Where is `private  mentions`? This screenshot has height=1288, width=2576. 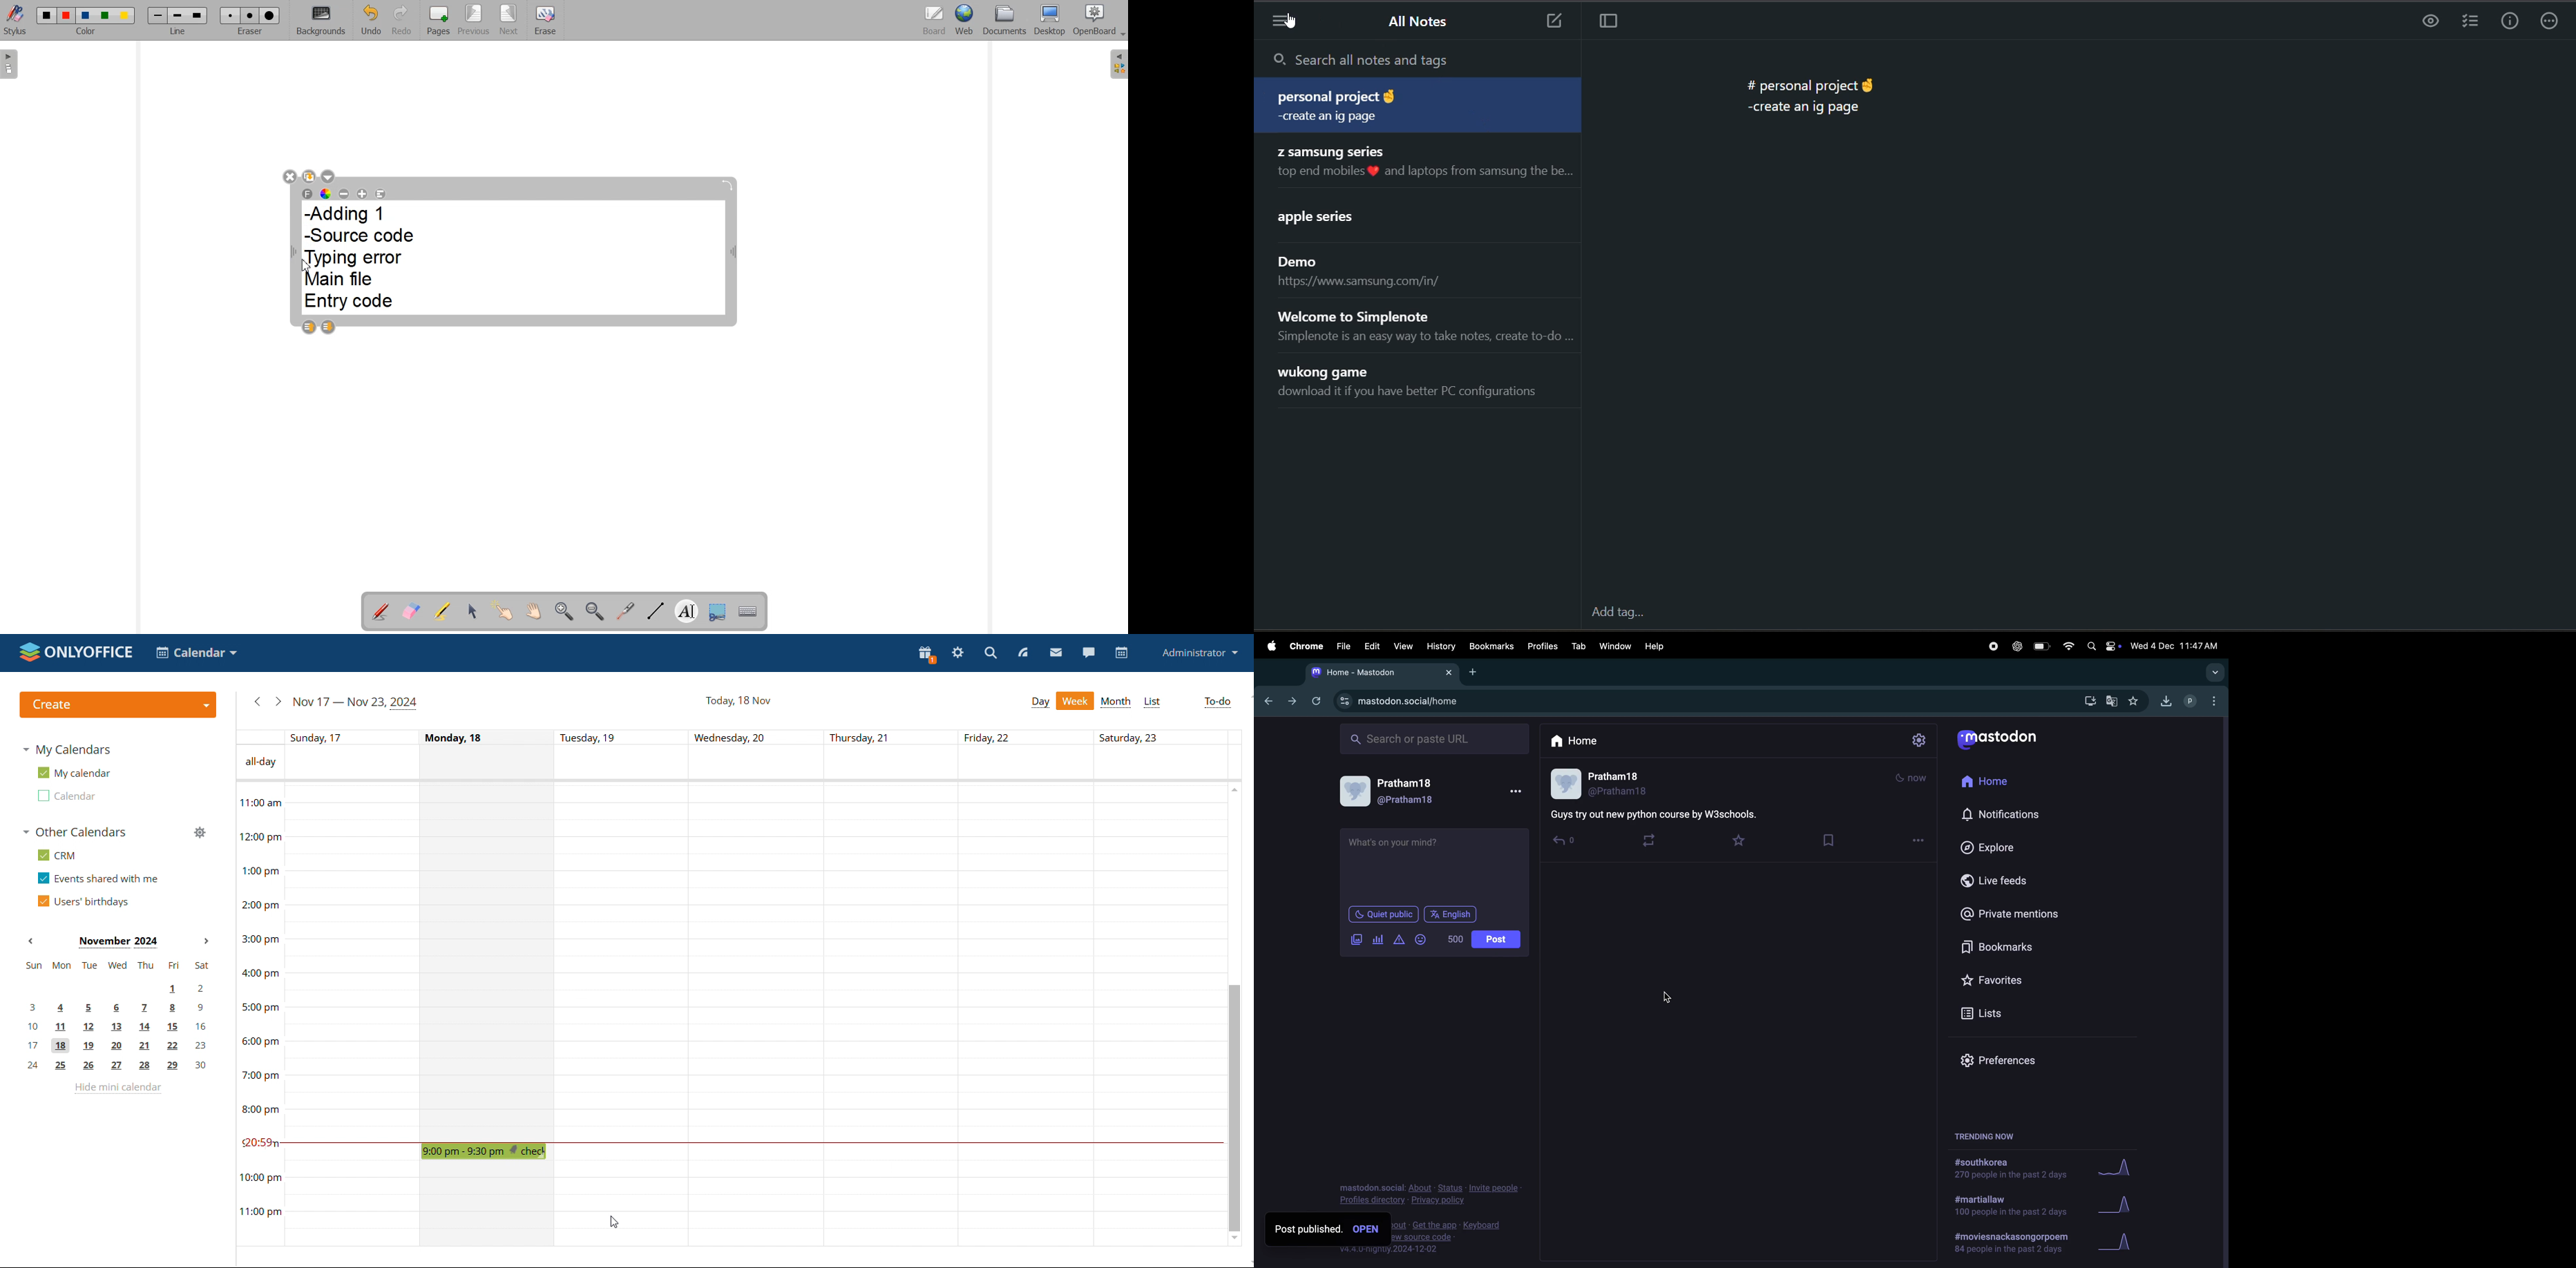
private  mentions is located at coordinates (2011, 913).